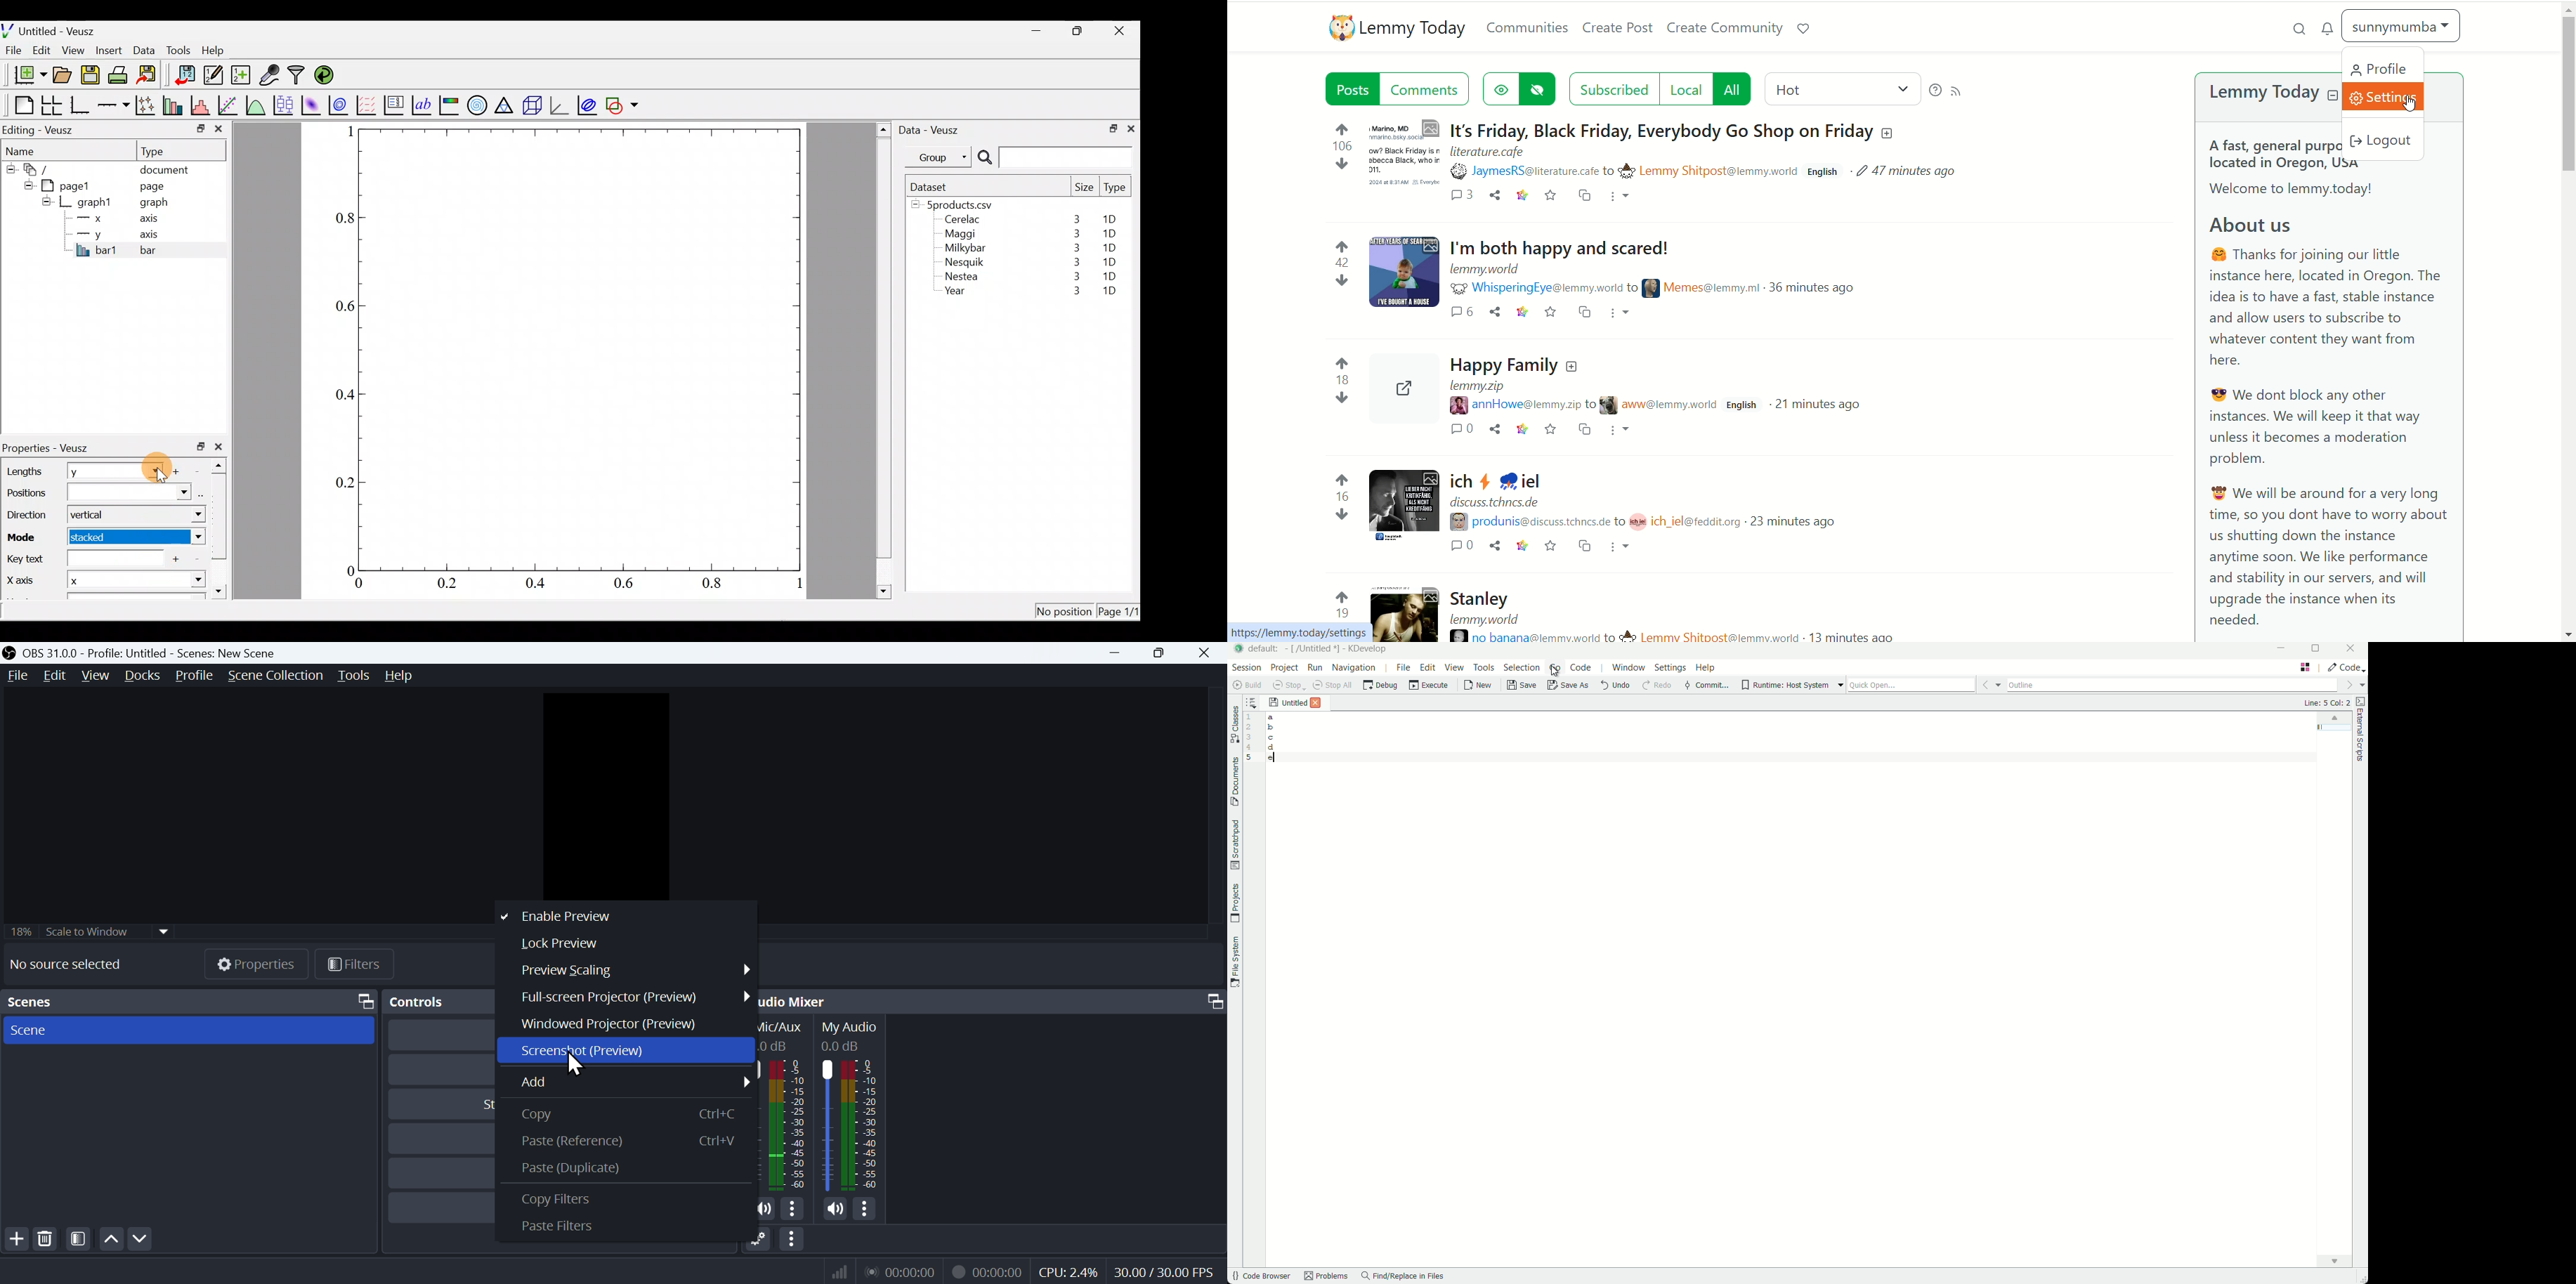 Image resolution: width=2576 pixels, height=1288 pixels. Describe the element at coordinates (47, 1001) in the screenshot. I see `Scenes` at that location.